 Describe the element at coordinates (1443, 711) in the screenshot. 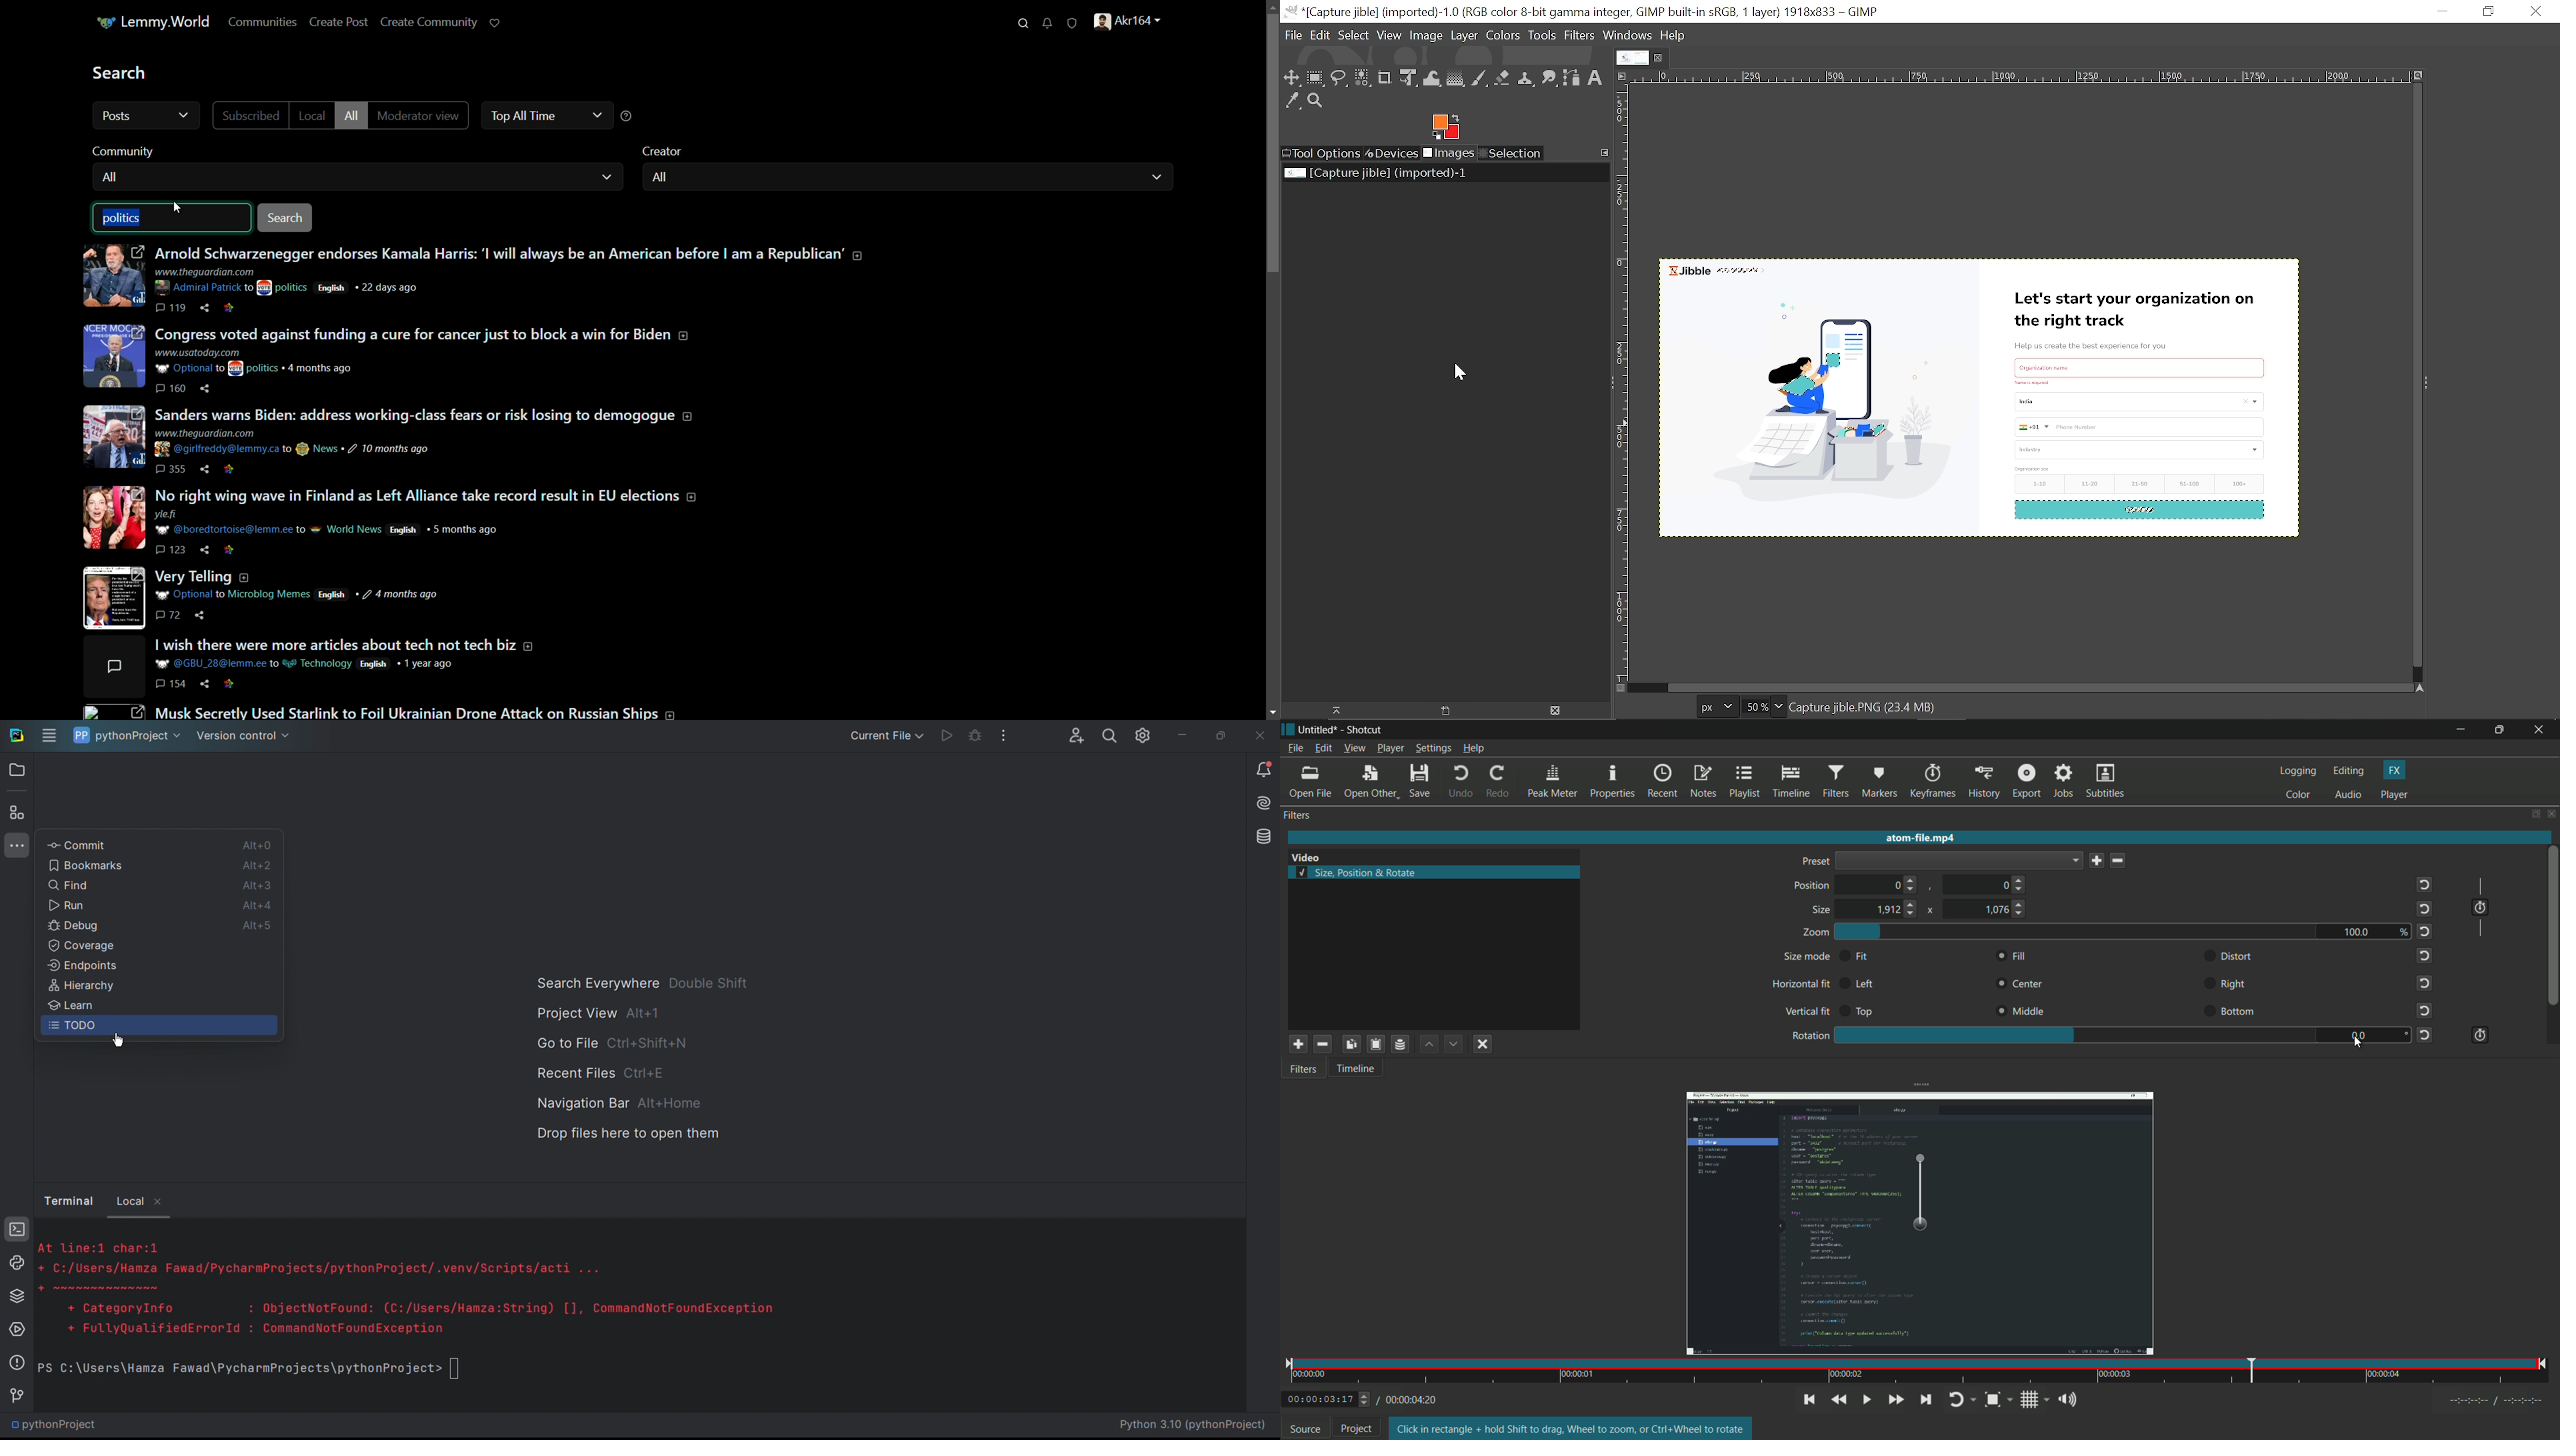

I see `new display for this image ` at that location.